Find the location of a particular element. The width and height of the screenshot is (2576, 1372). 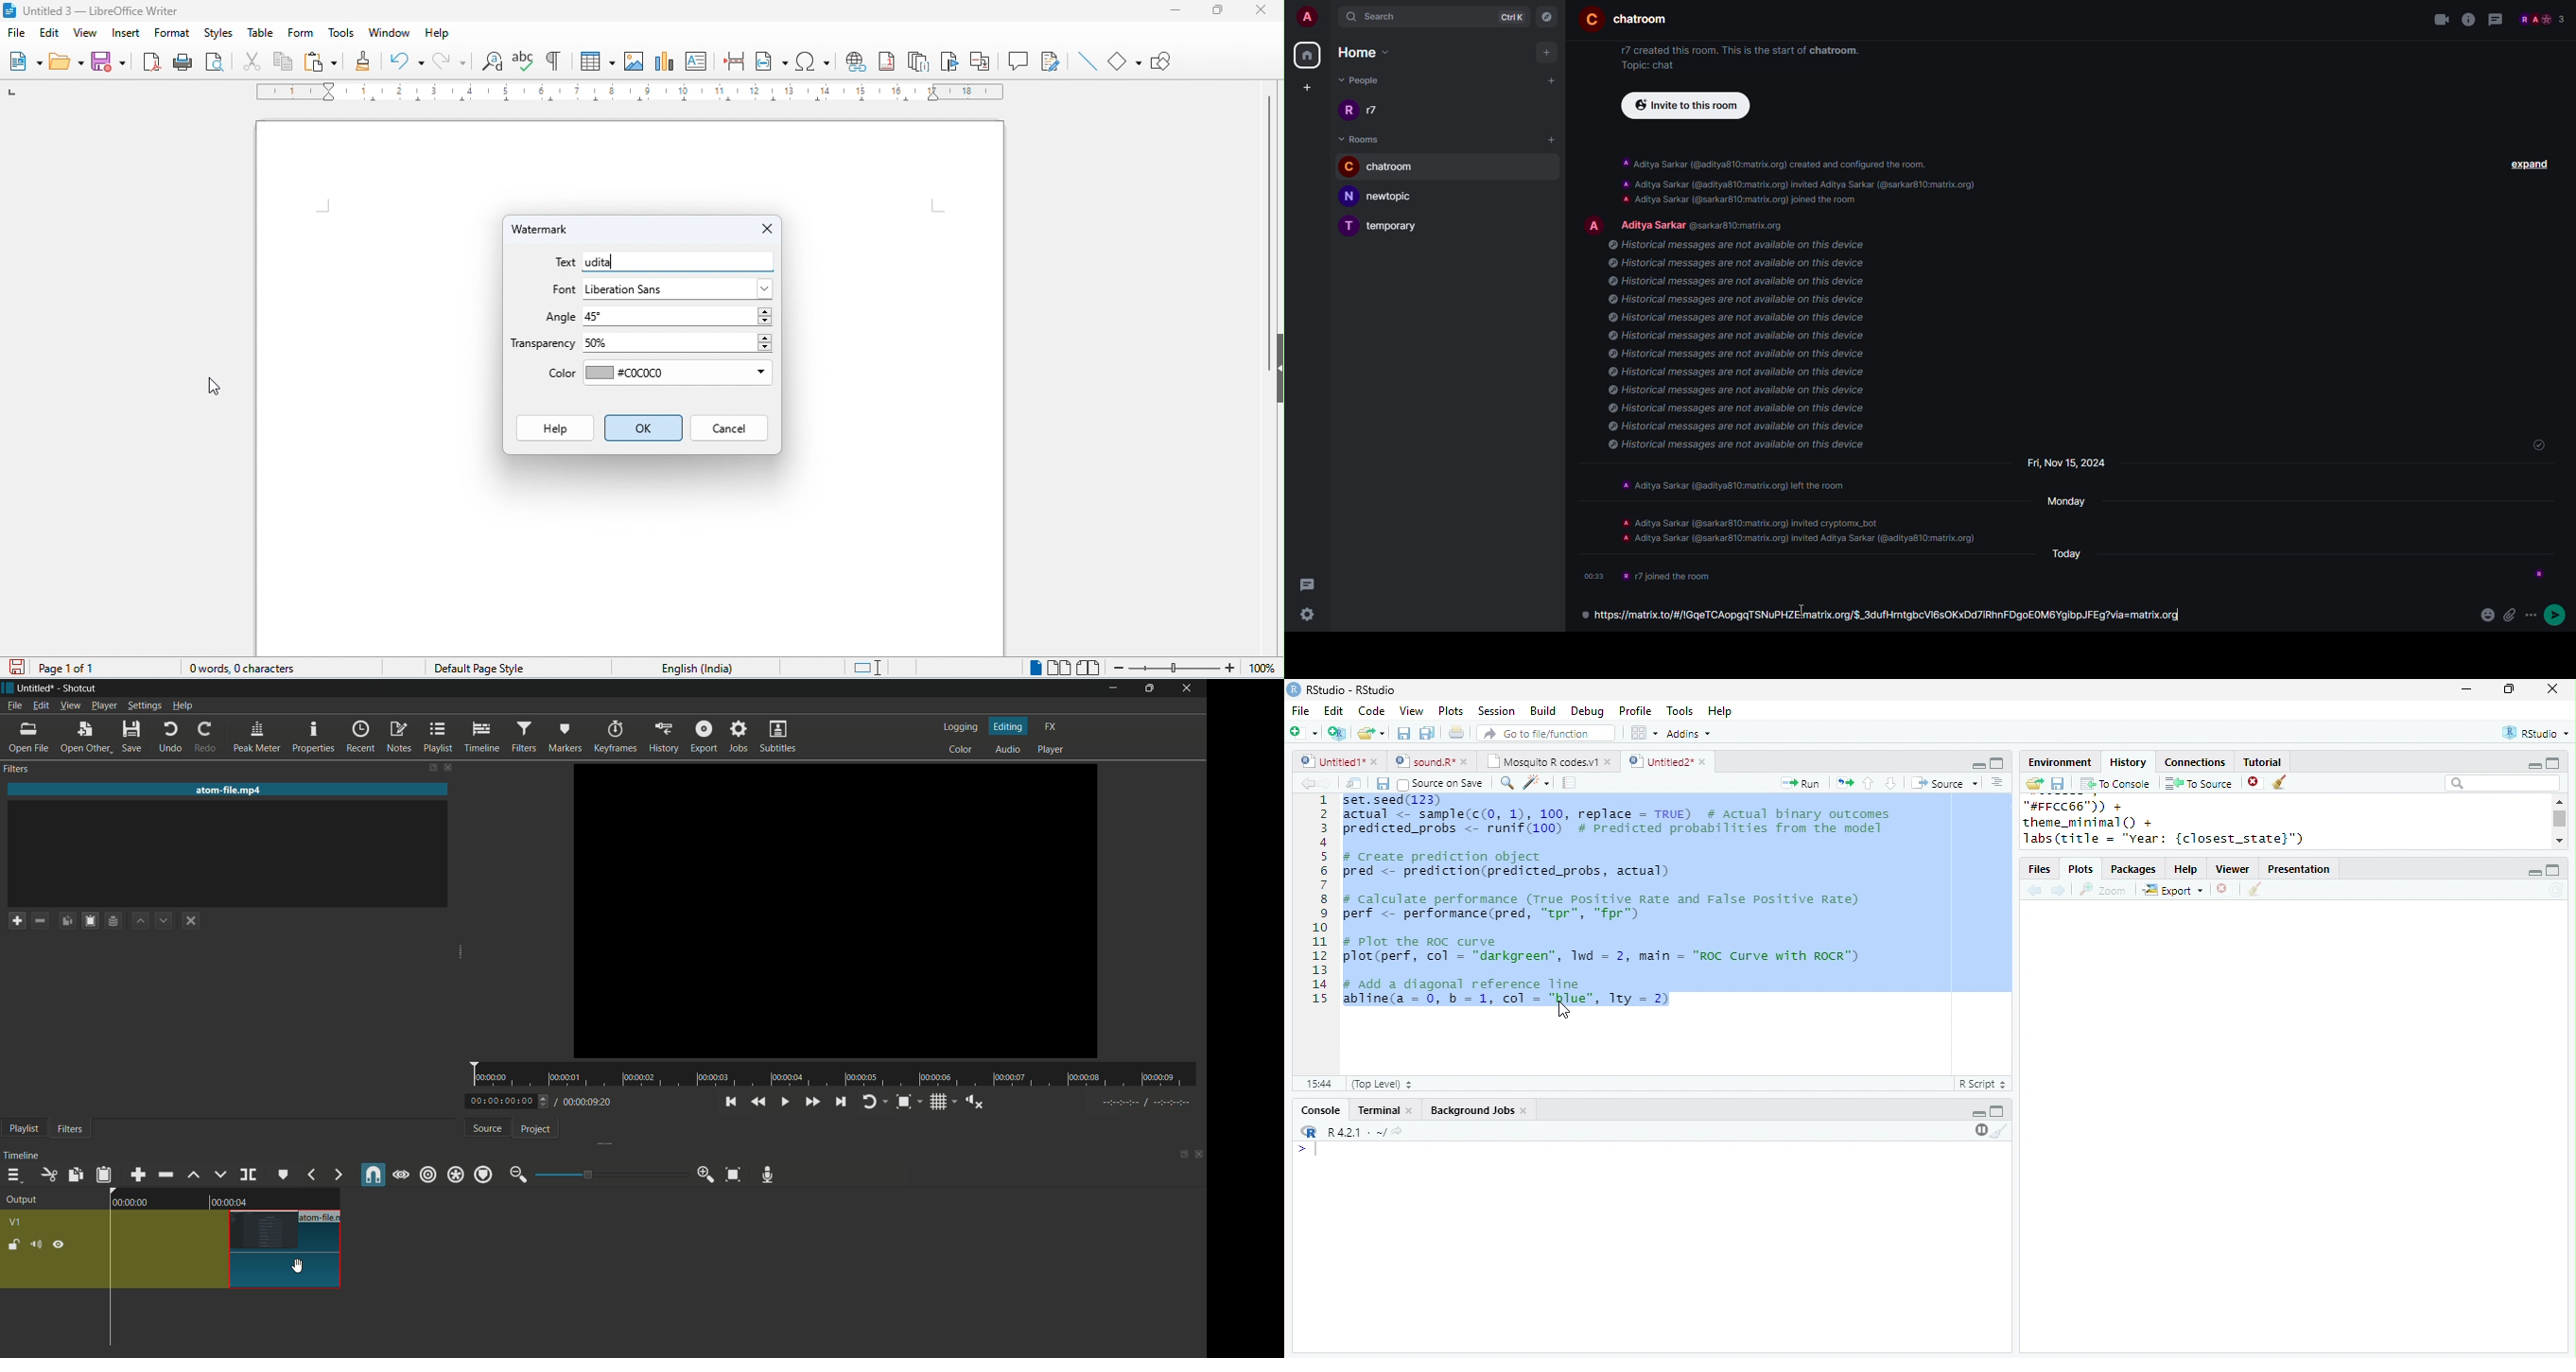

close file is located at coordinates (2255, 783).